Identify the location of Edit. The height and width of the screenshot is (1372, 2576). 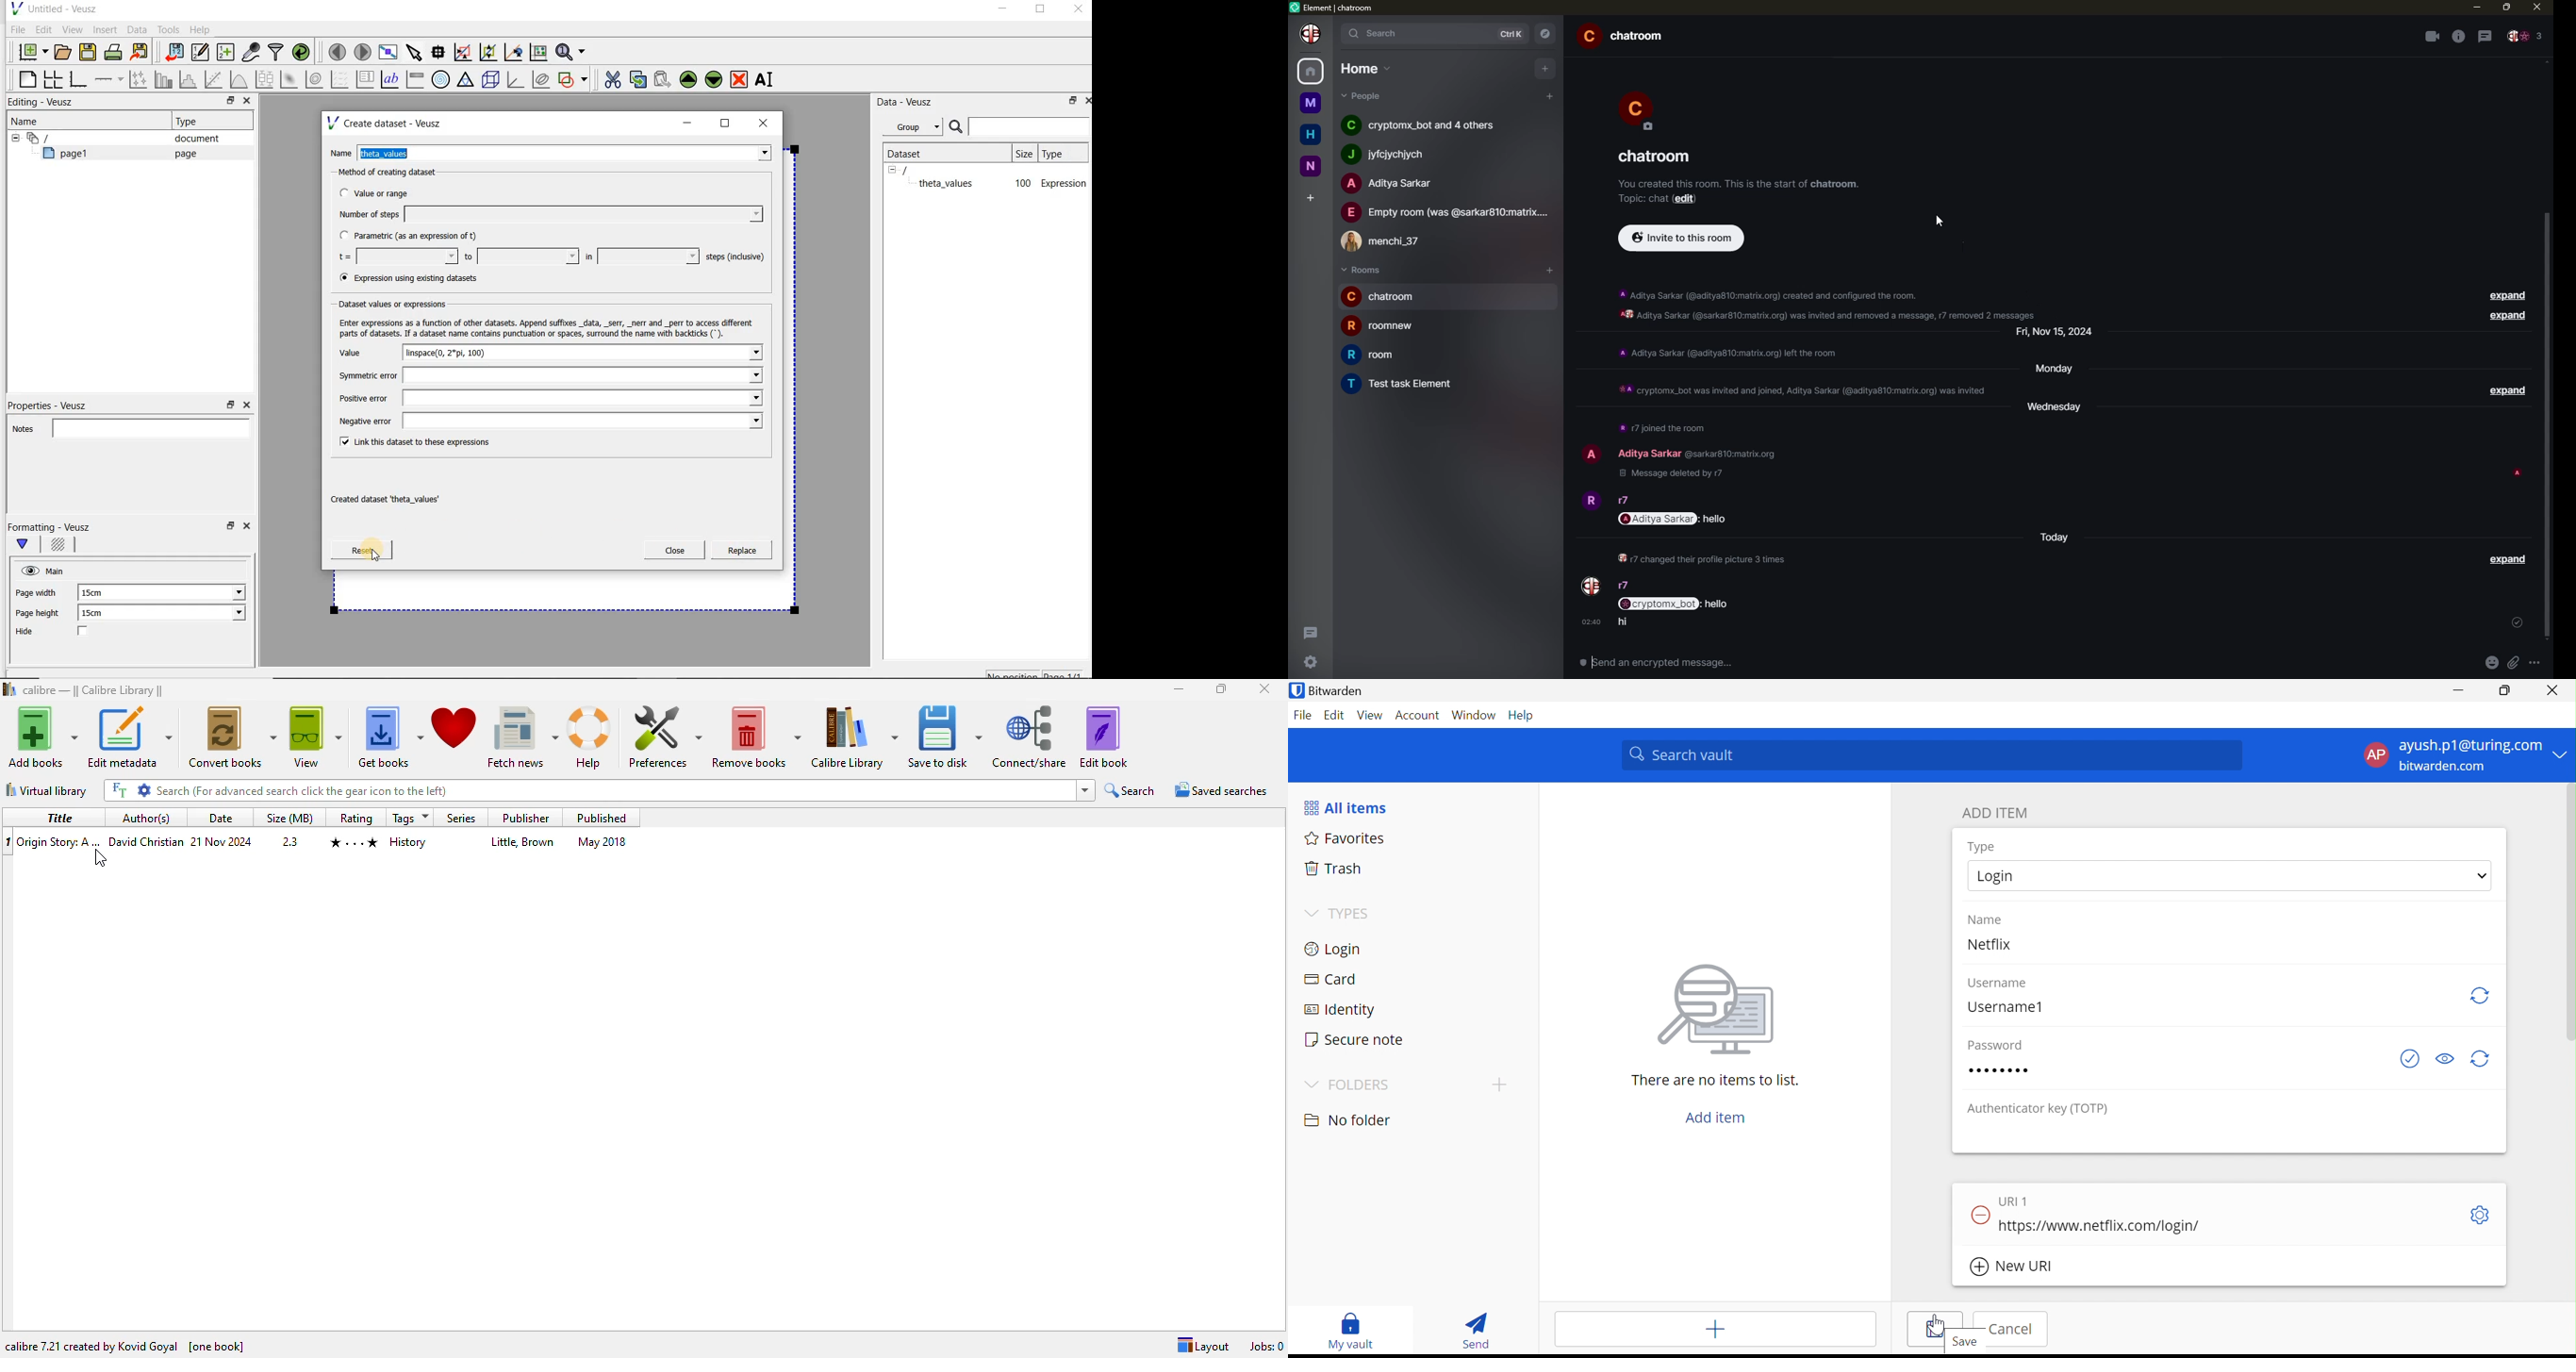
(1336, 716).